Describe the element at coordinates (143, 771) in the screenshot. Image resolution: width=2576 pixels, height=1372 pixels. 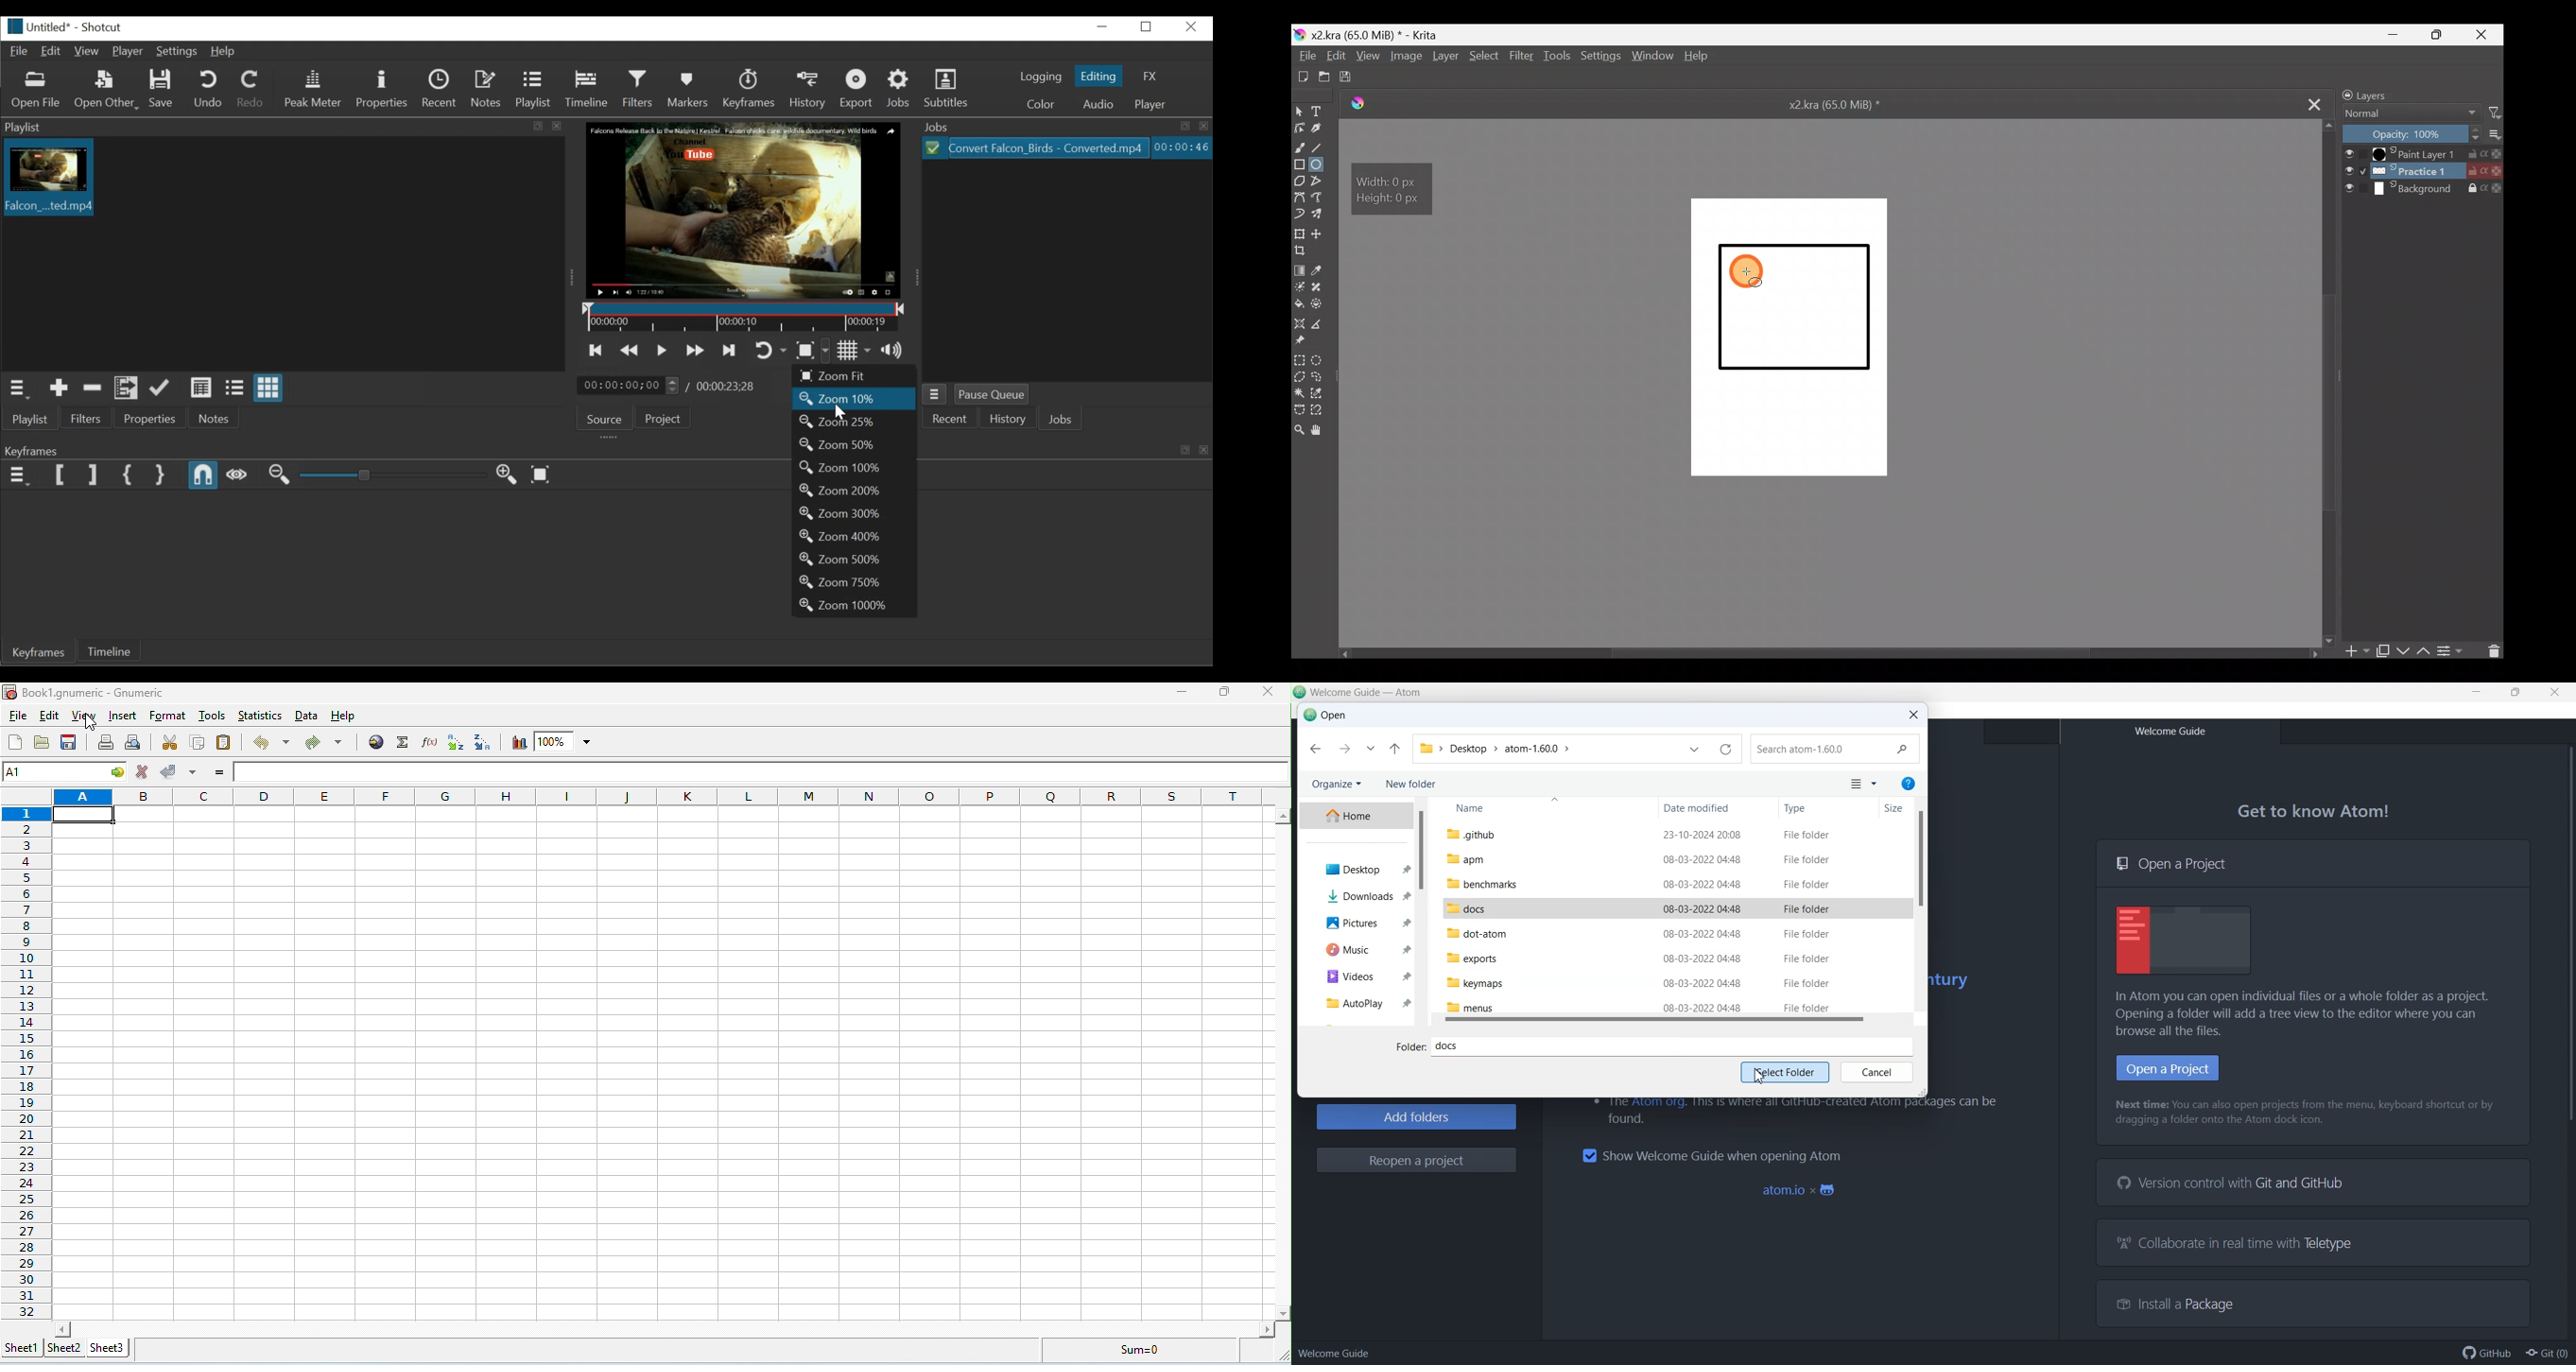
I see `reject` at that location.